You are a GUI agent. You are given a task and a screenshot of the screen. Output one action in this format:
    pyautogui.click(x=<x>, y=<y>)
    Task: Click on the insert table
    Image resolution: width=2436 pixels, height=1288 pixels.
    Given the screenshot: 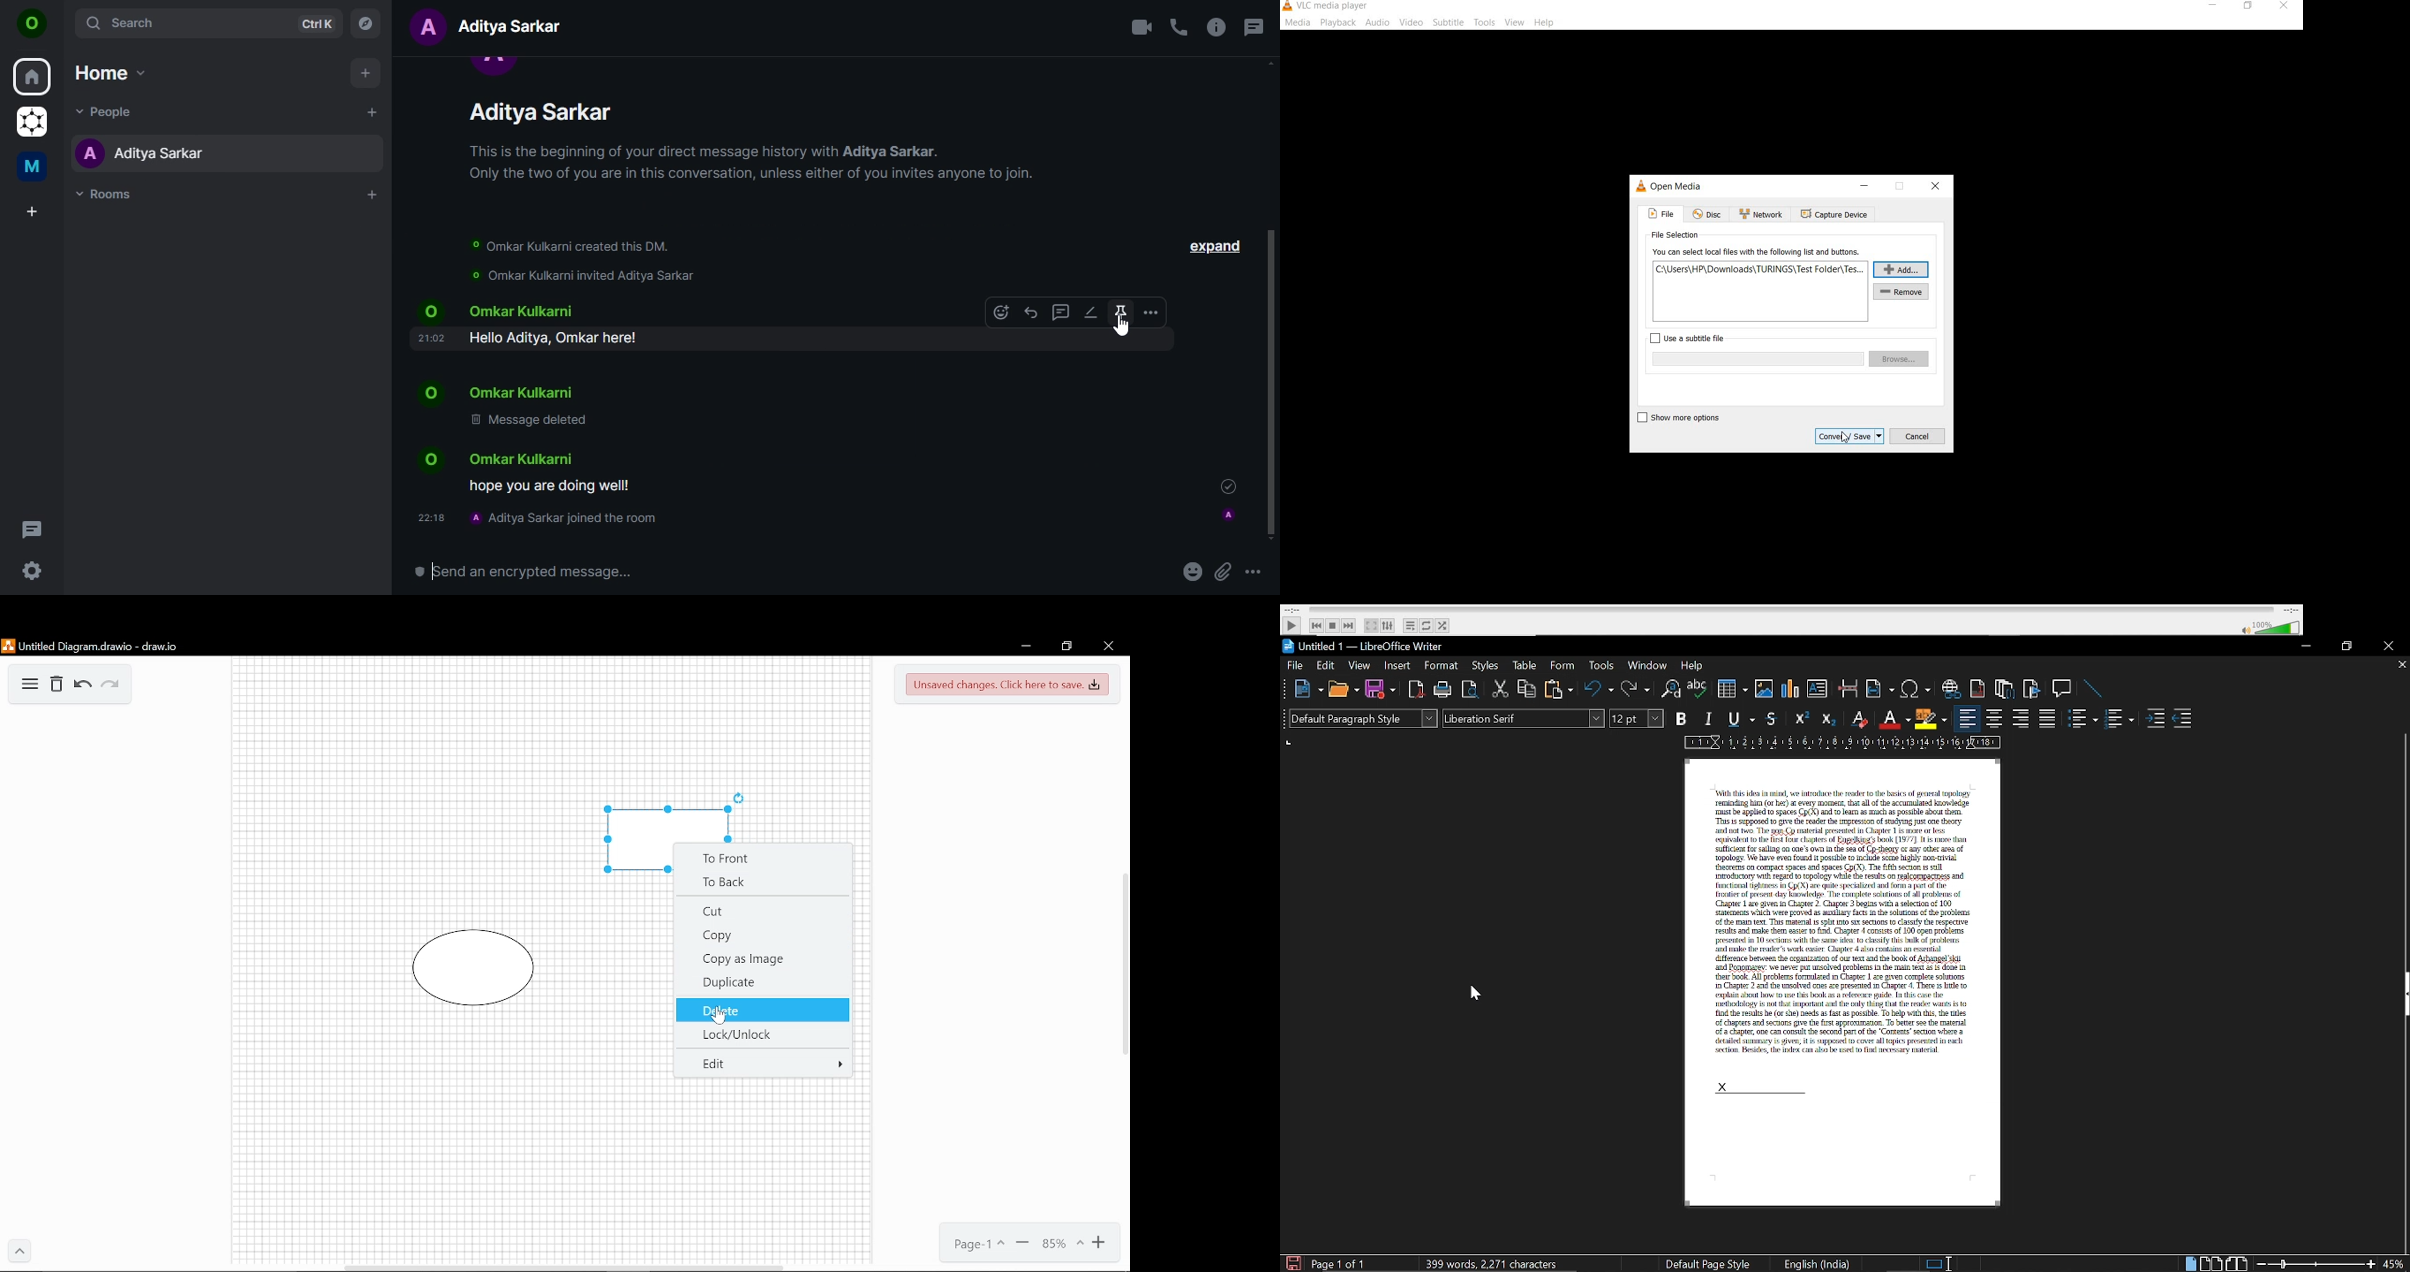 What is the action you would take?
    pyautogui.click(x=1731, y=689)
    